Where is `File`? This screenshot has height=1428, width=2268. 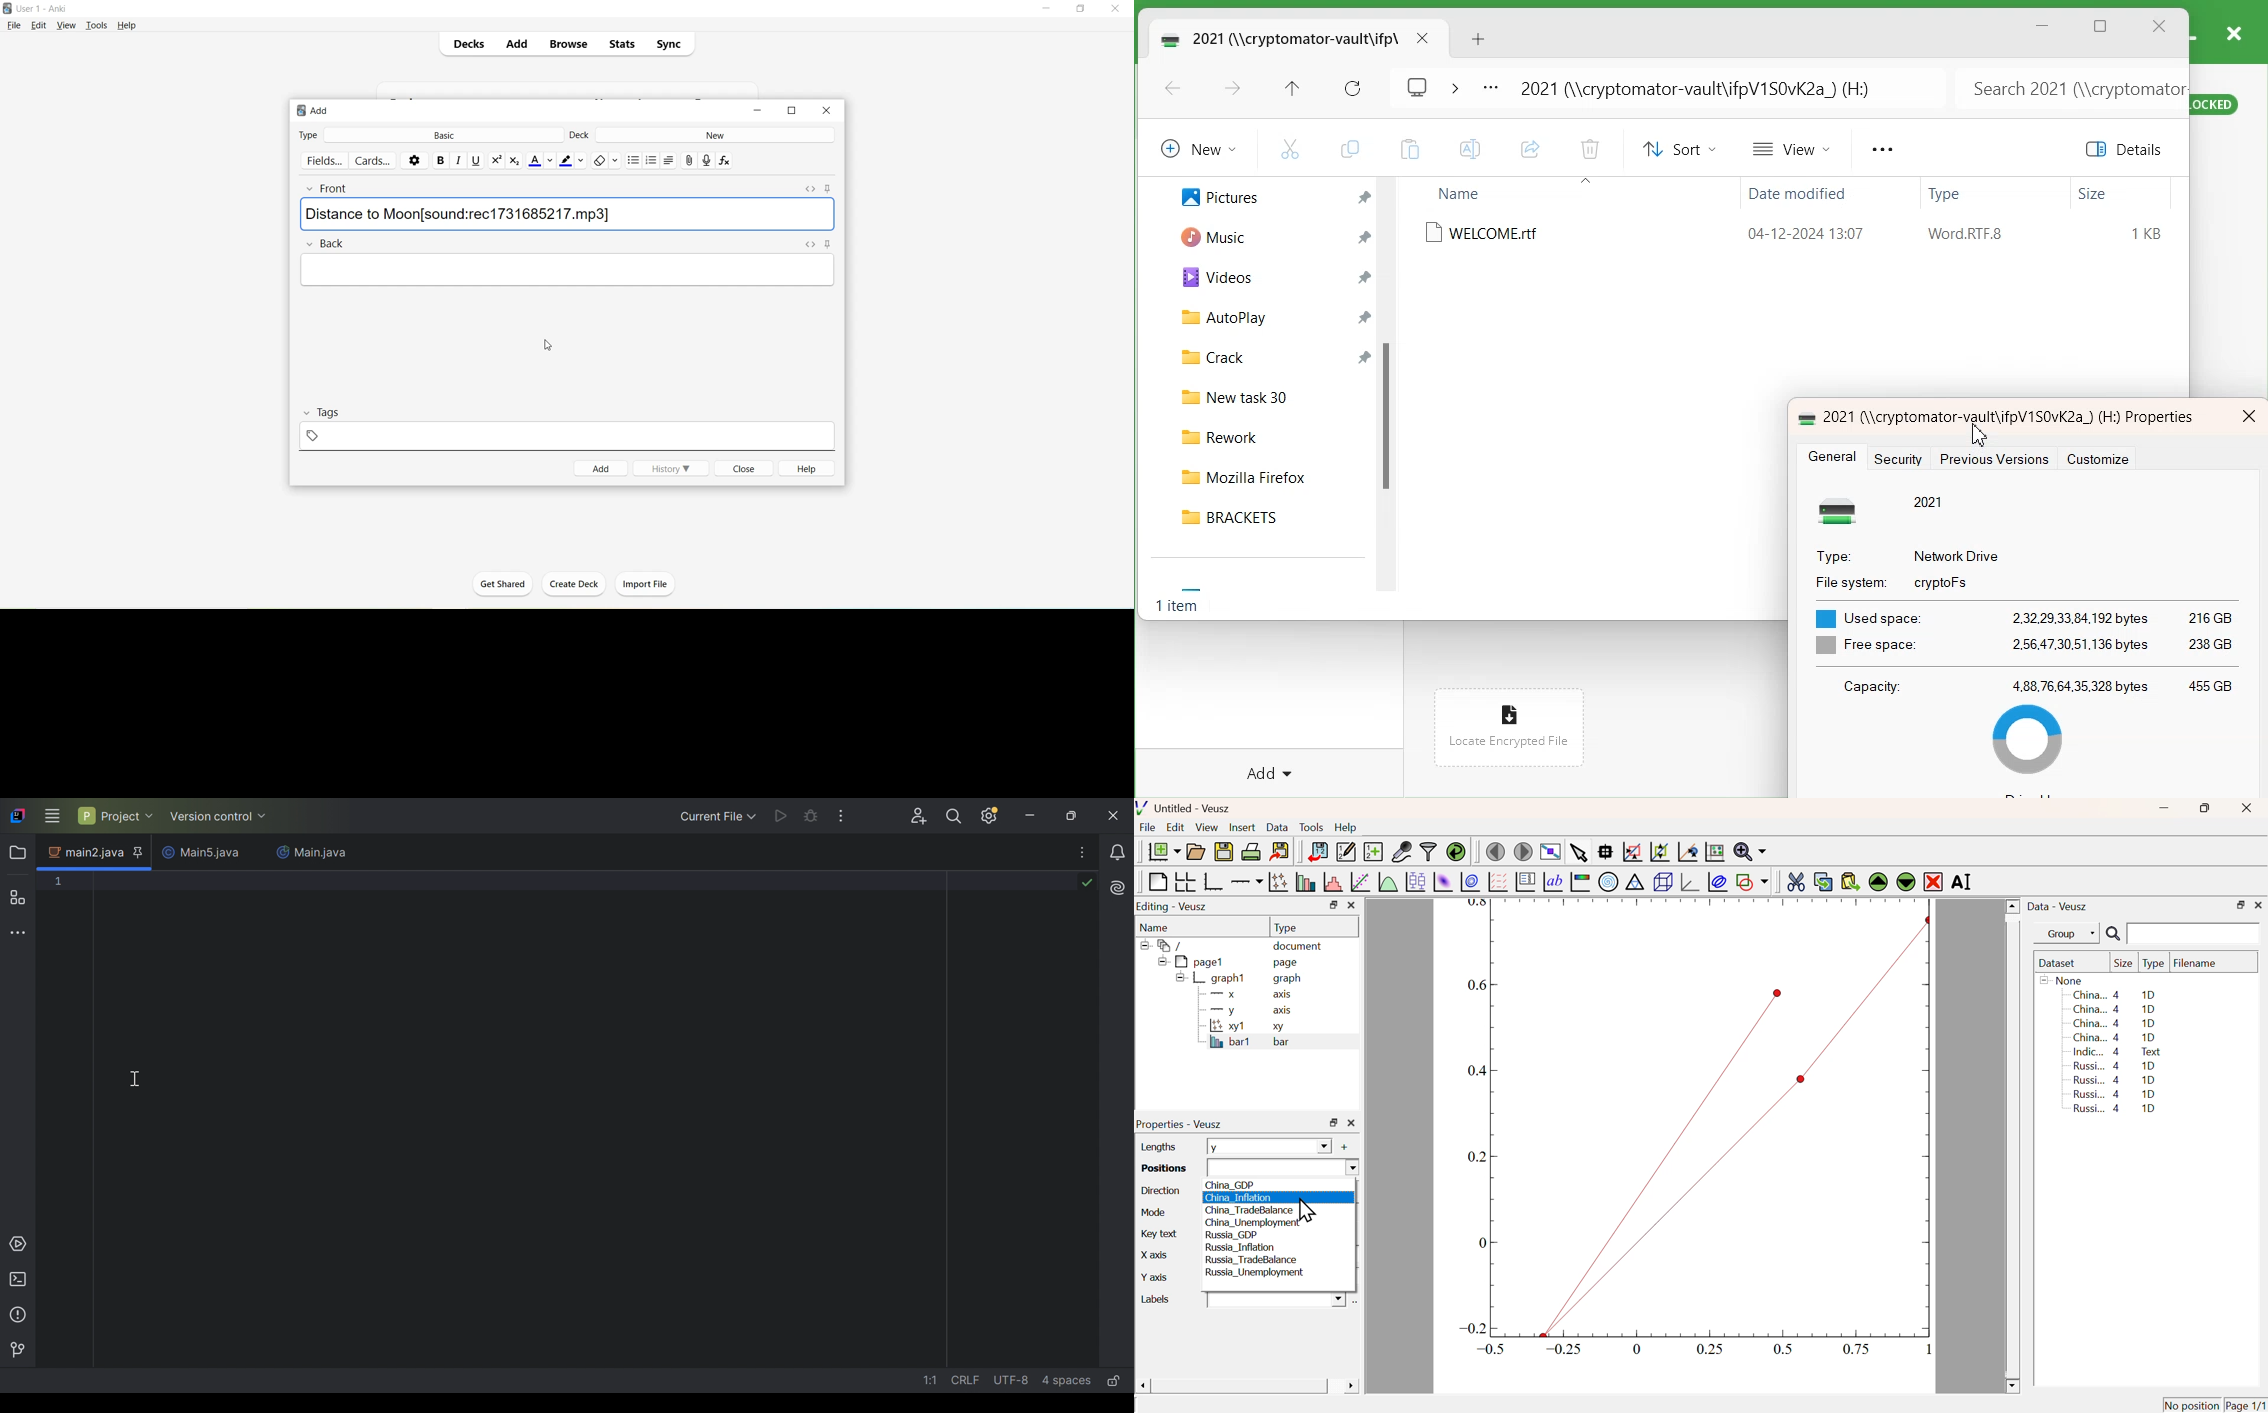 File is located at coordinates (14, 26).